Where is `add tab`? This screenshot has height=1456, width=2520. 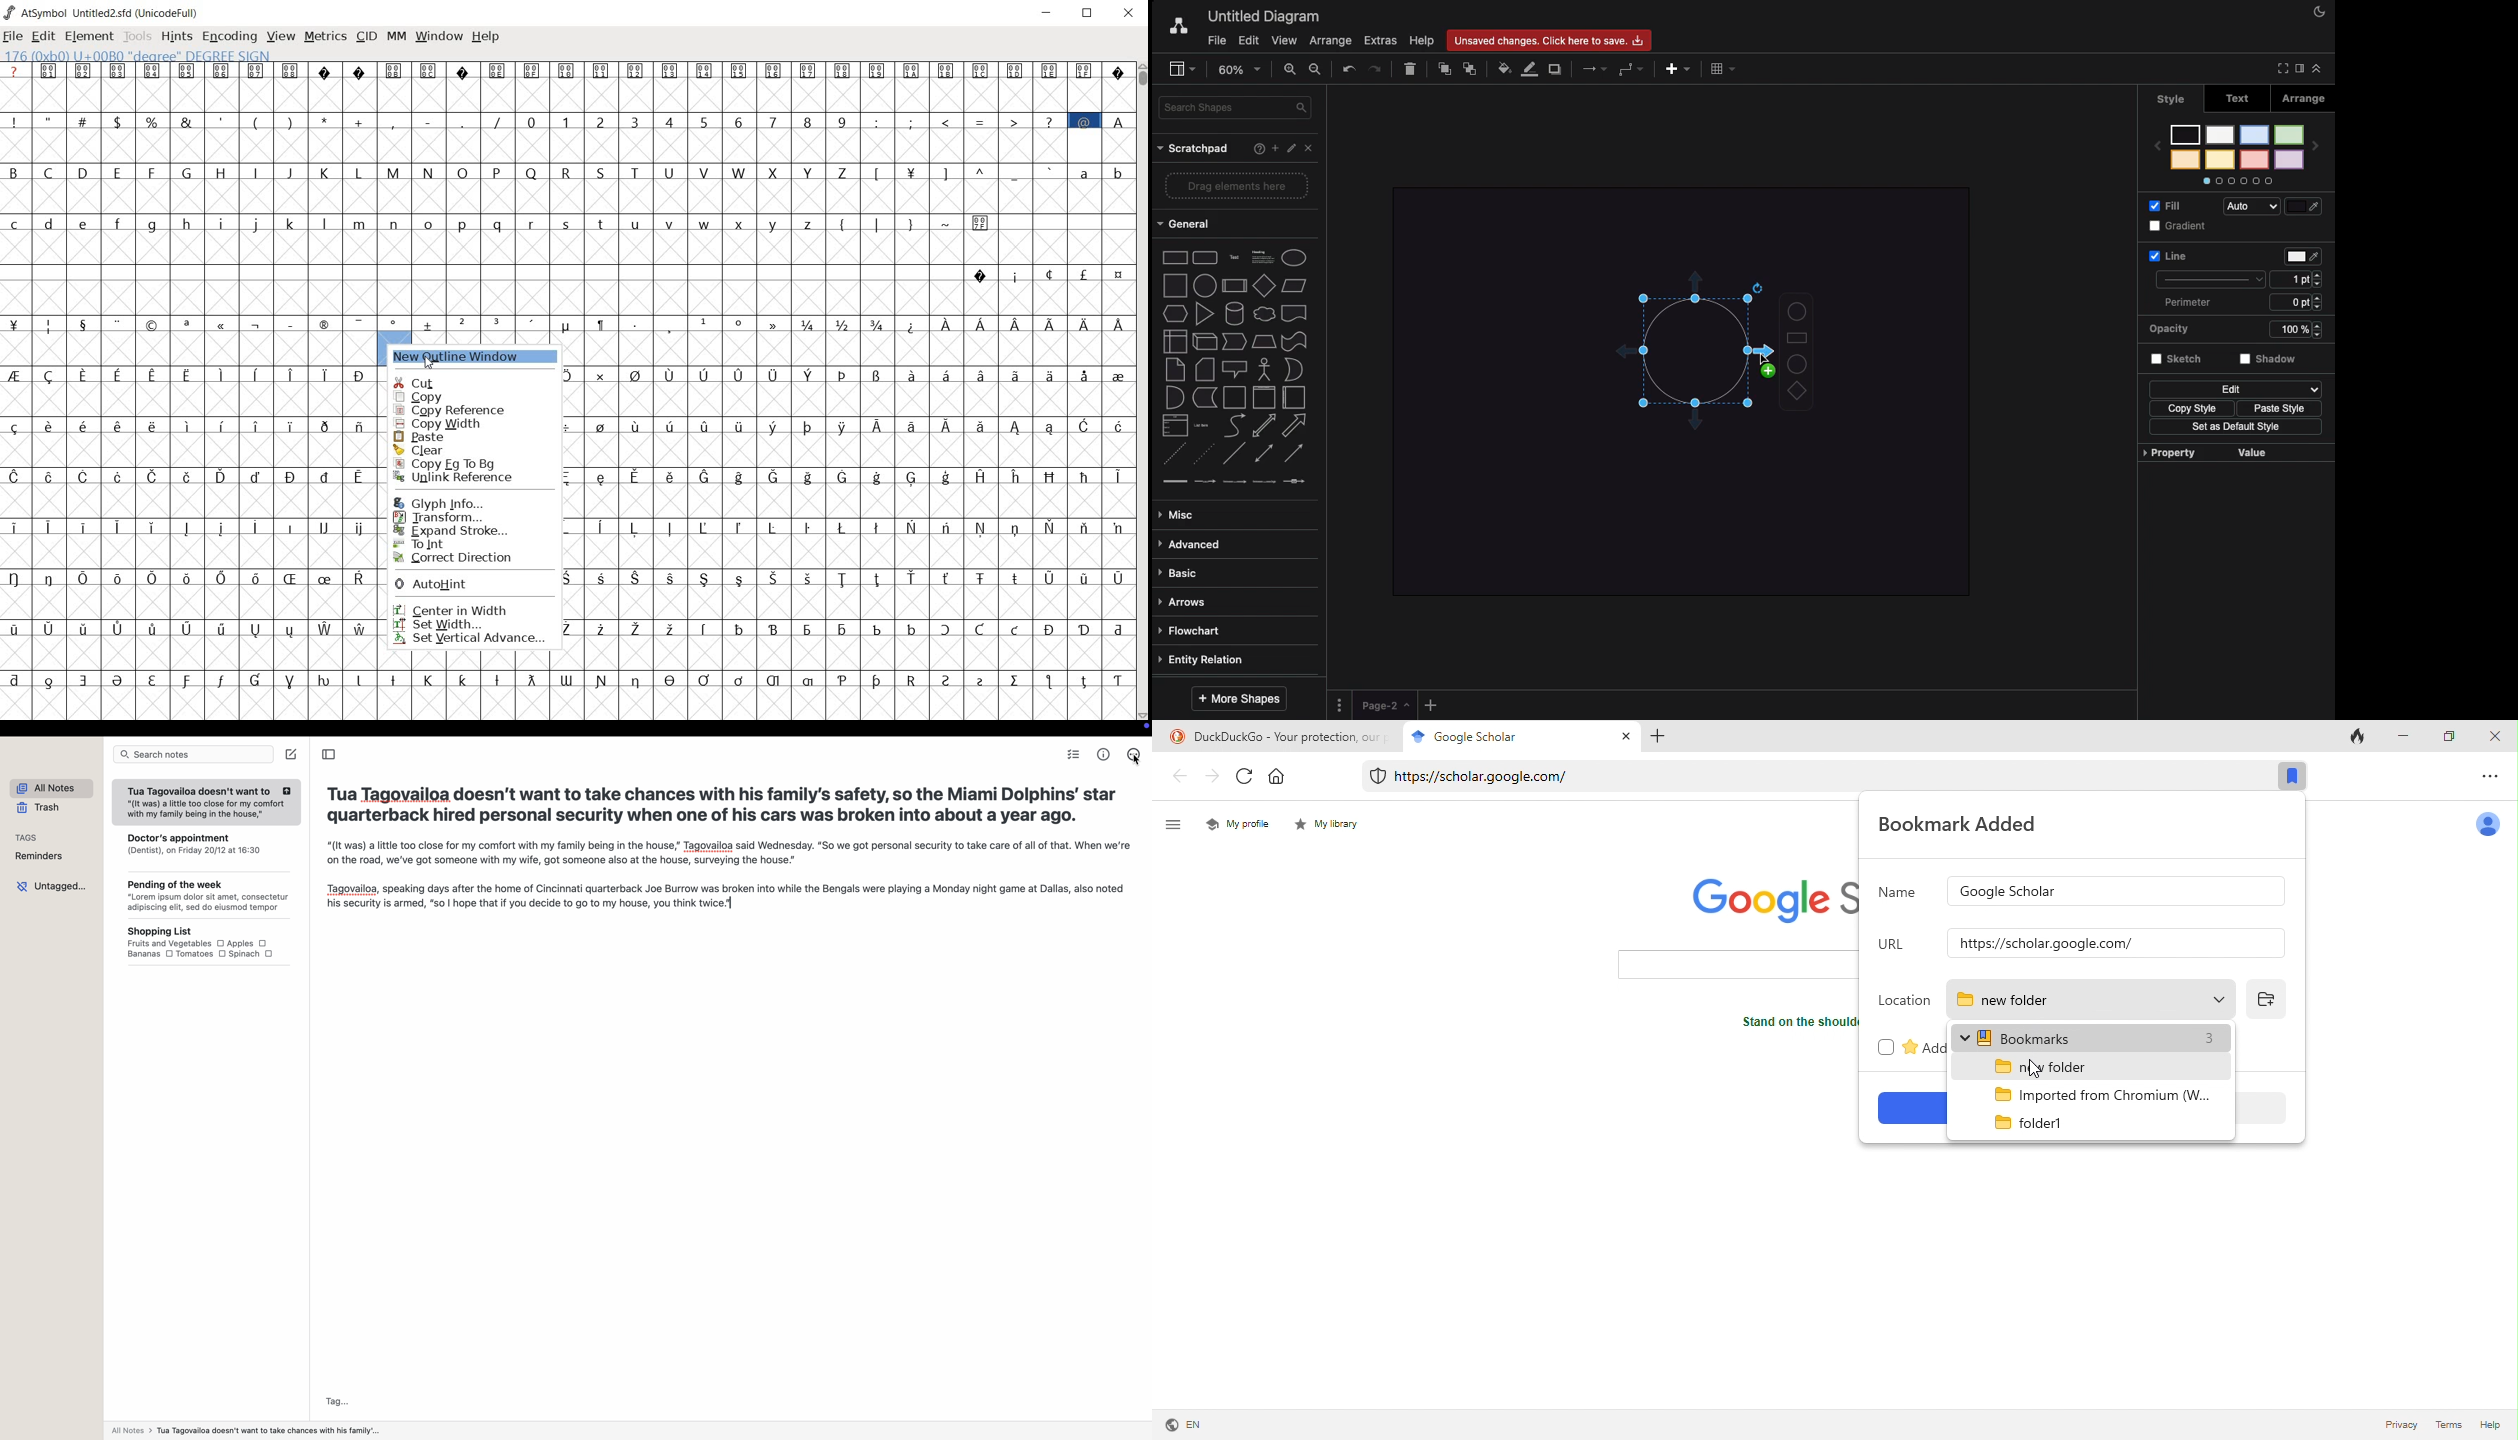 add tab is located at coordinates (1660, 738).